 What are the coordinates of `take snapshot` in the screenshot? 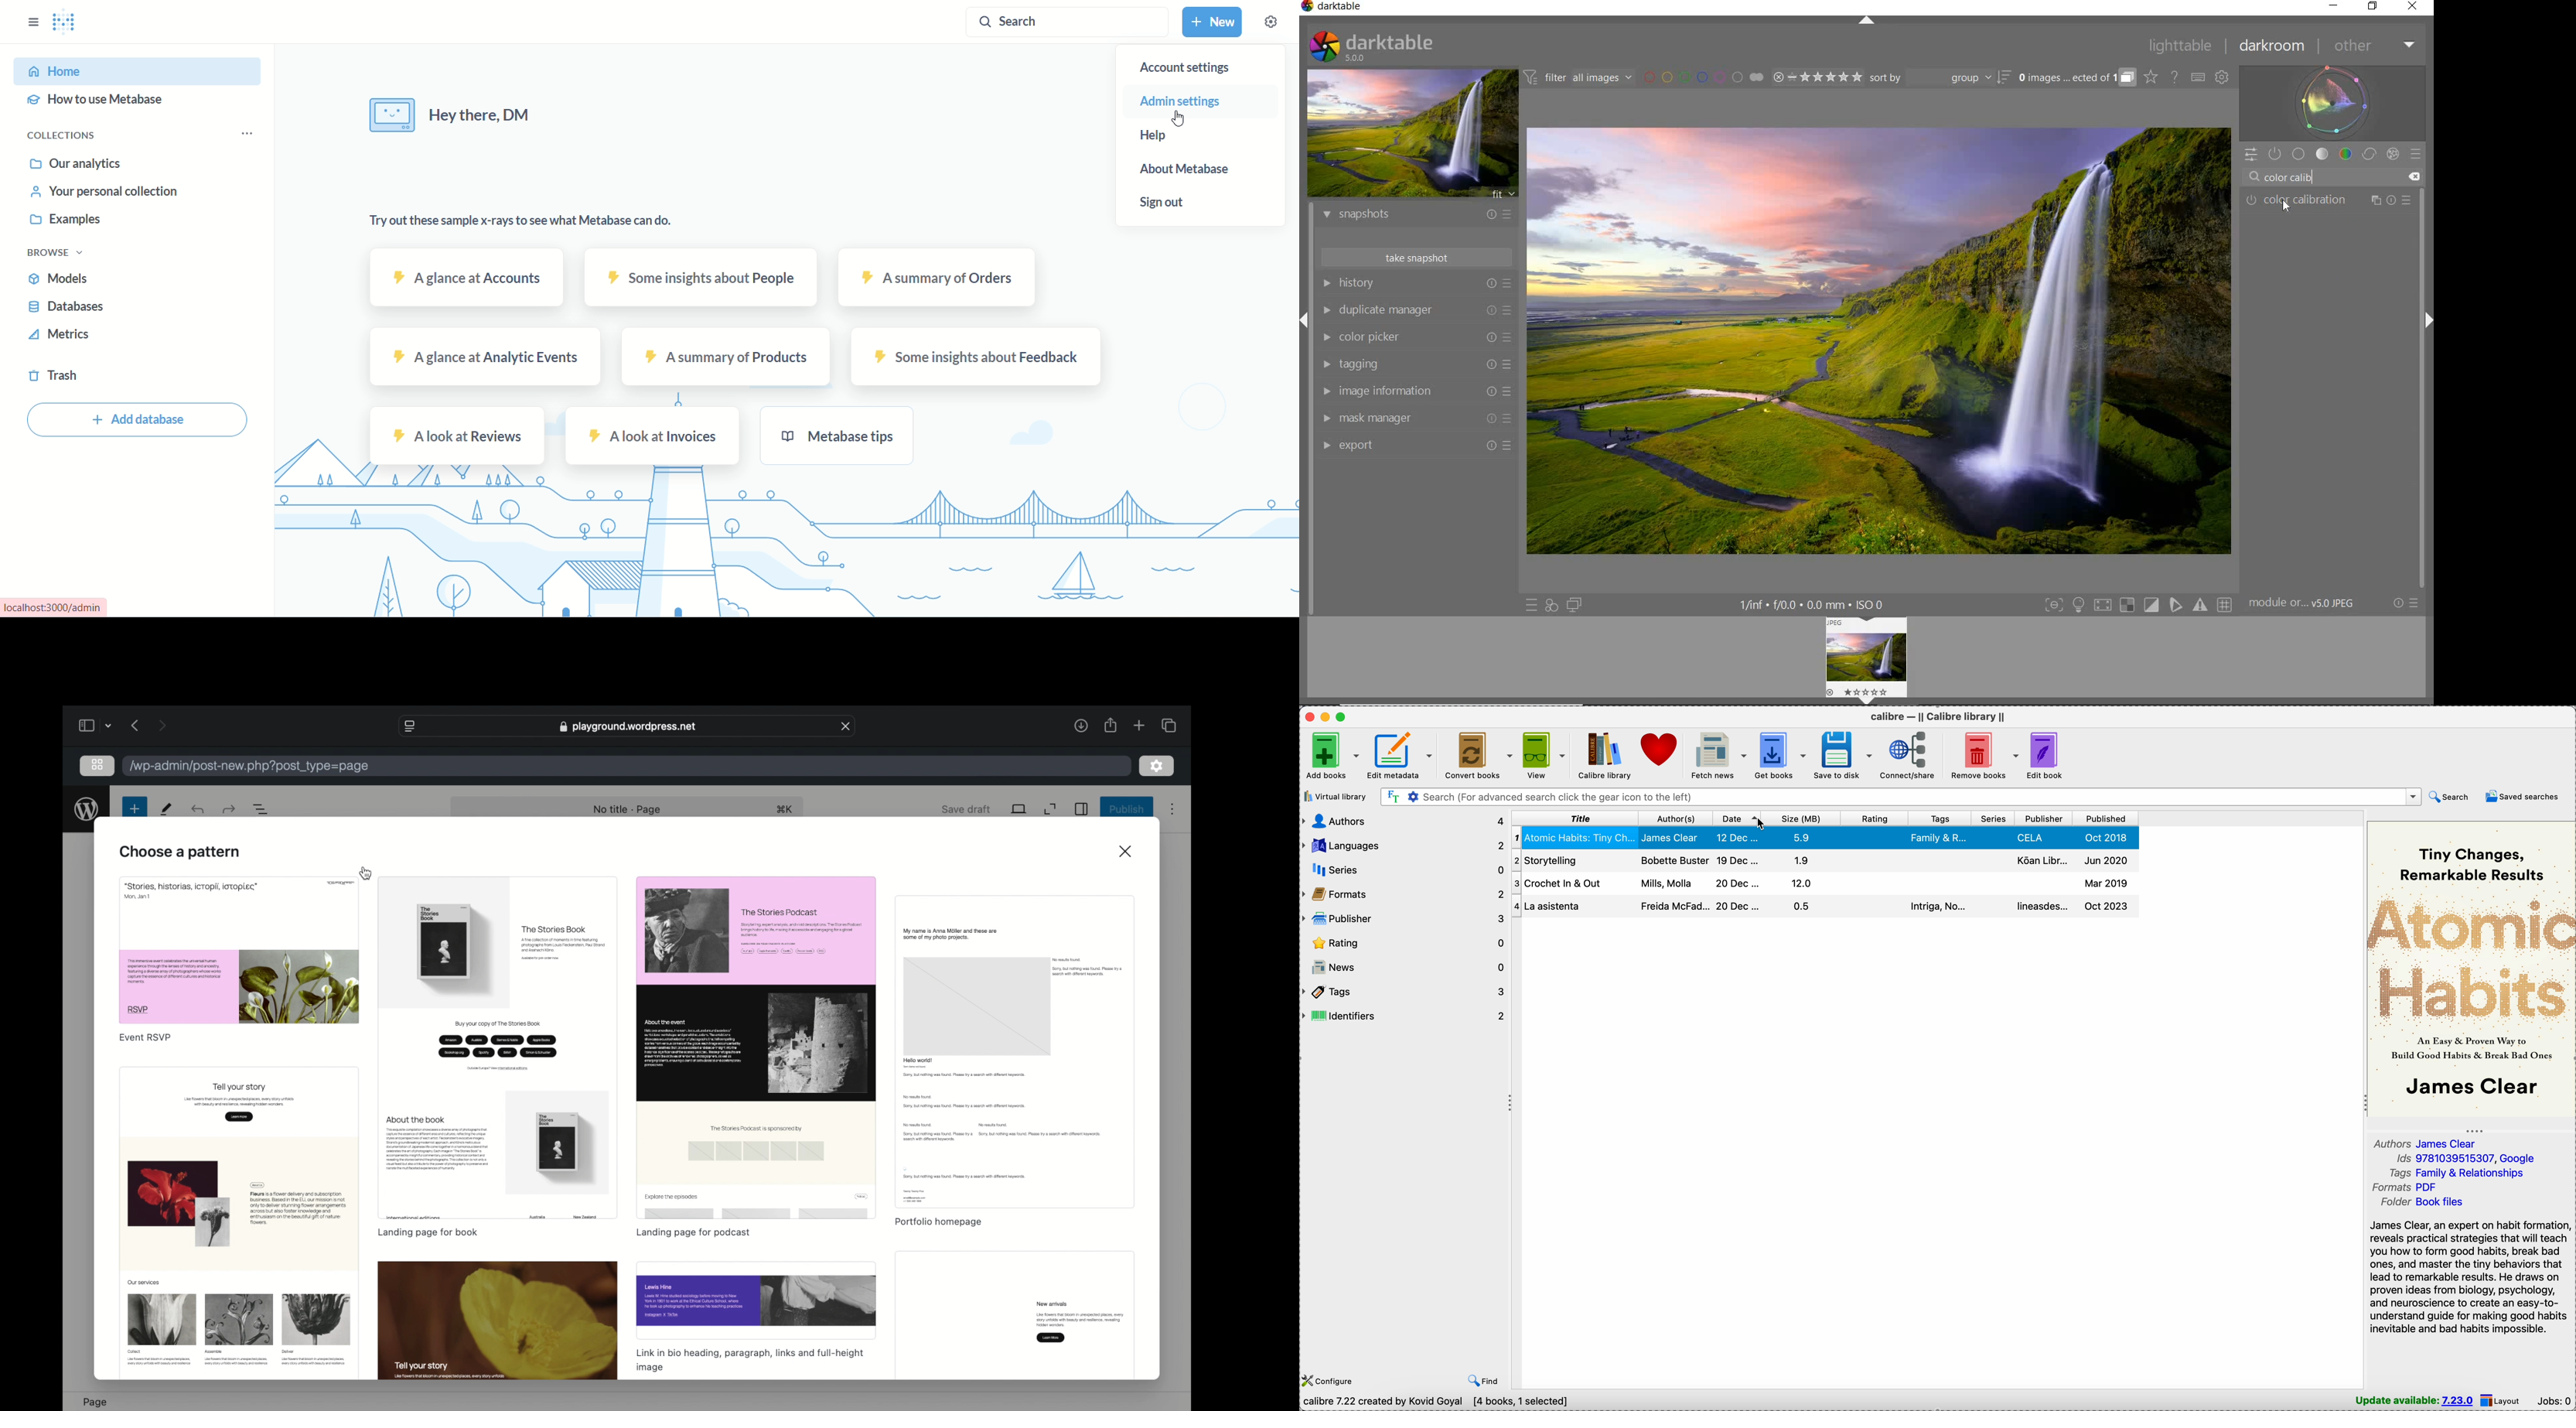 It's located at (1416, 256).